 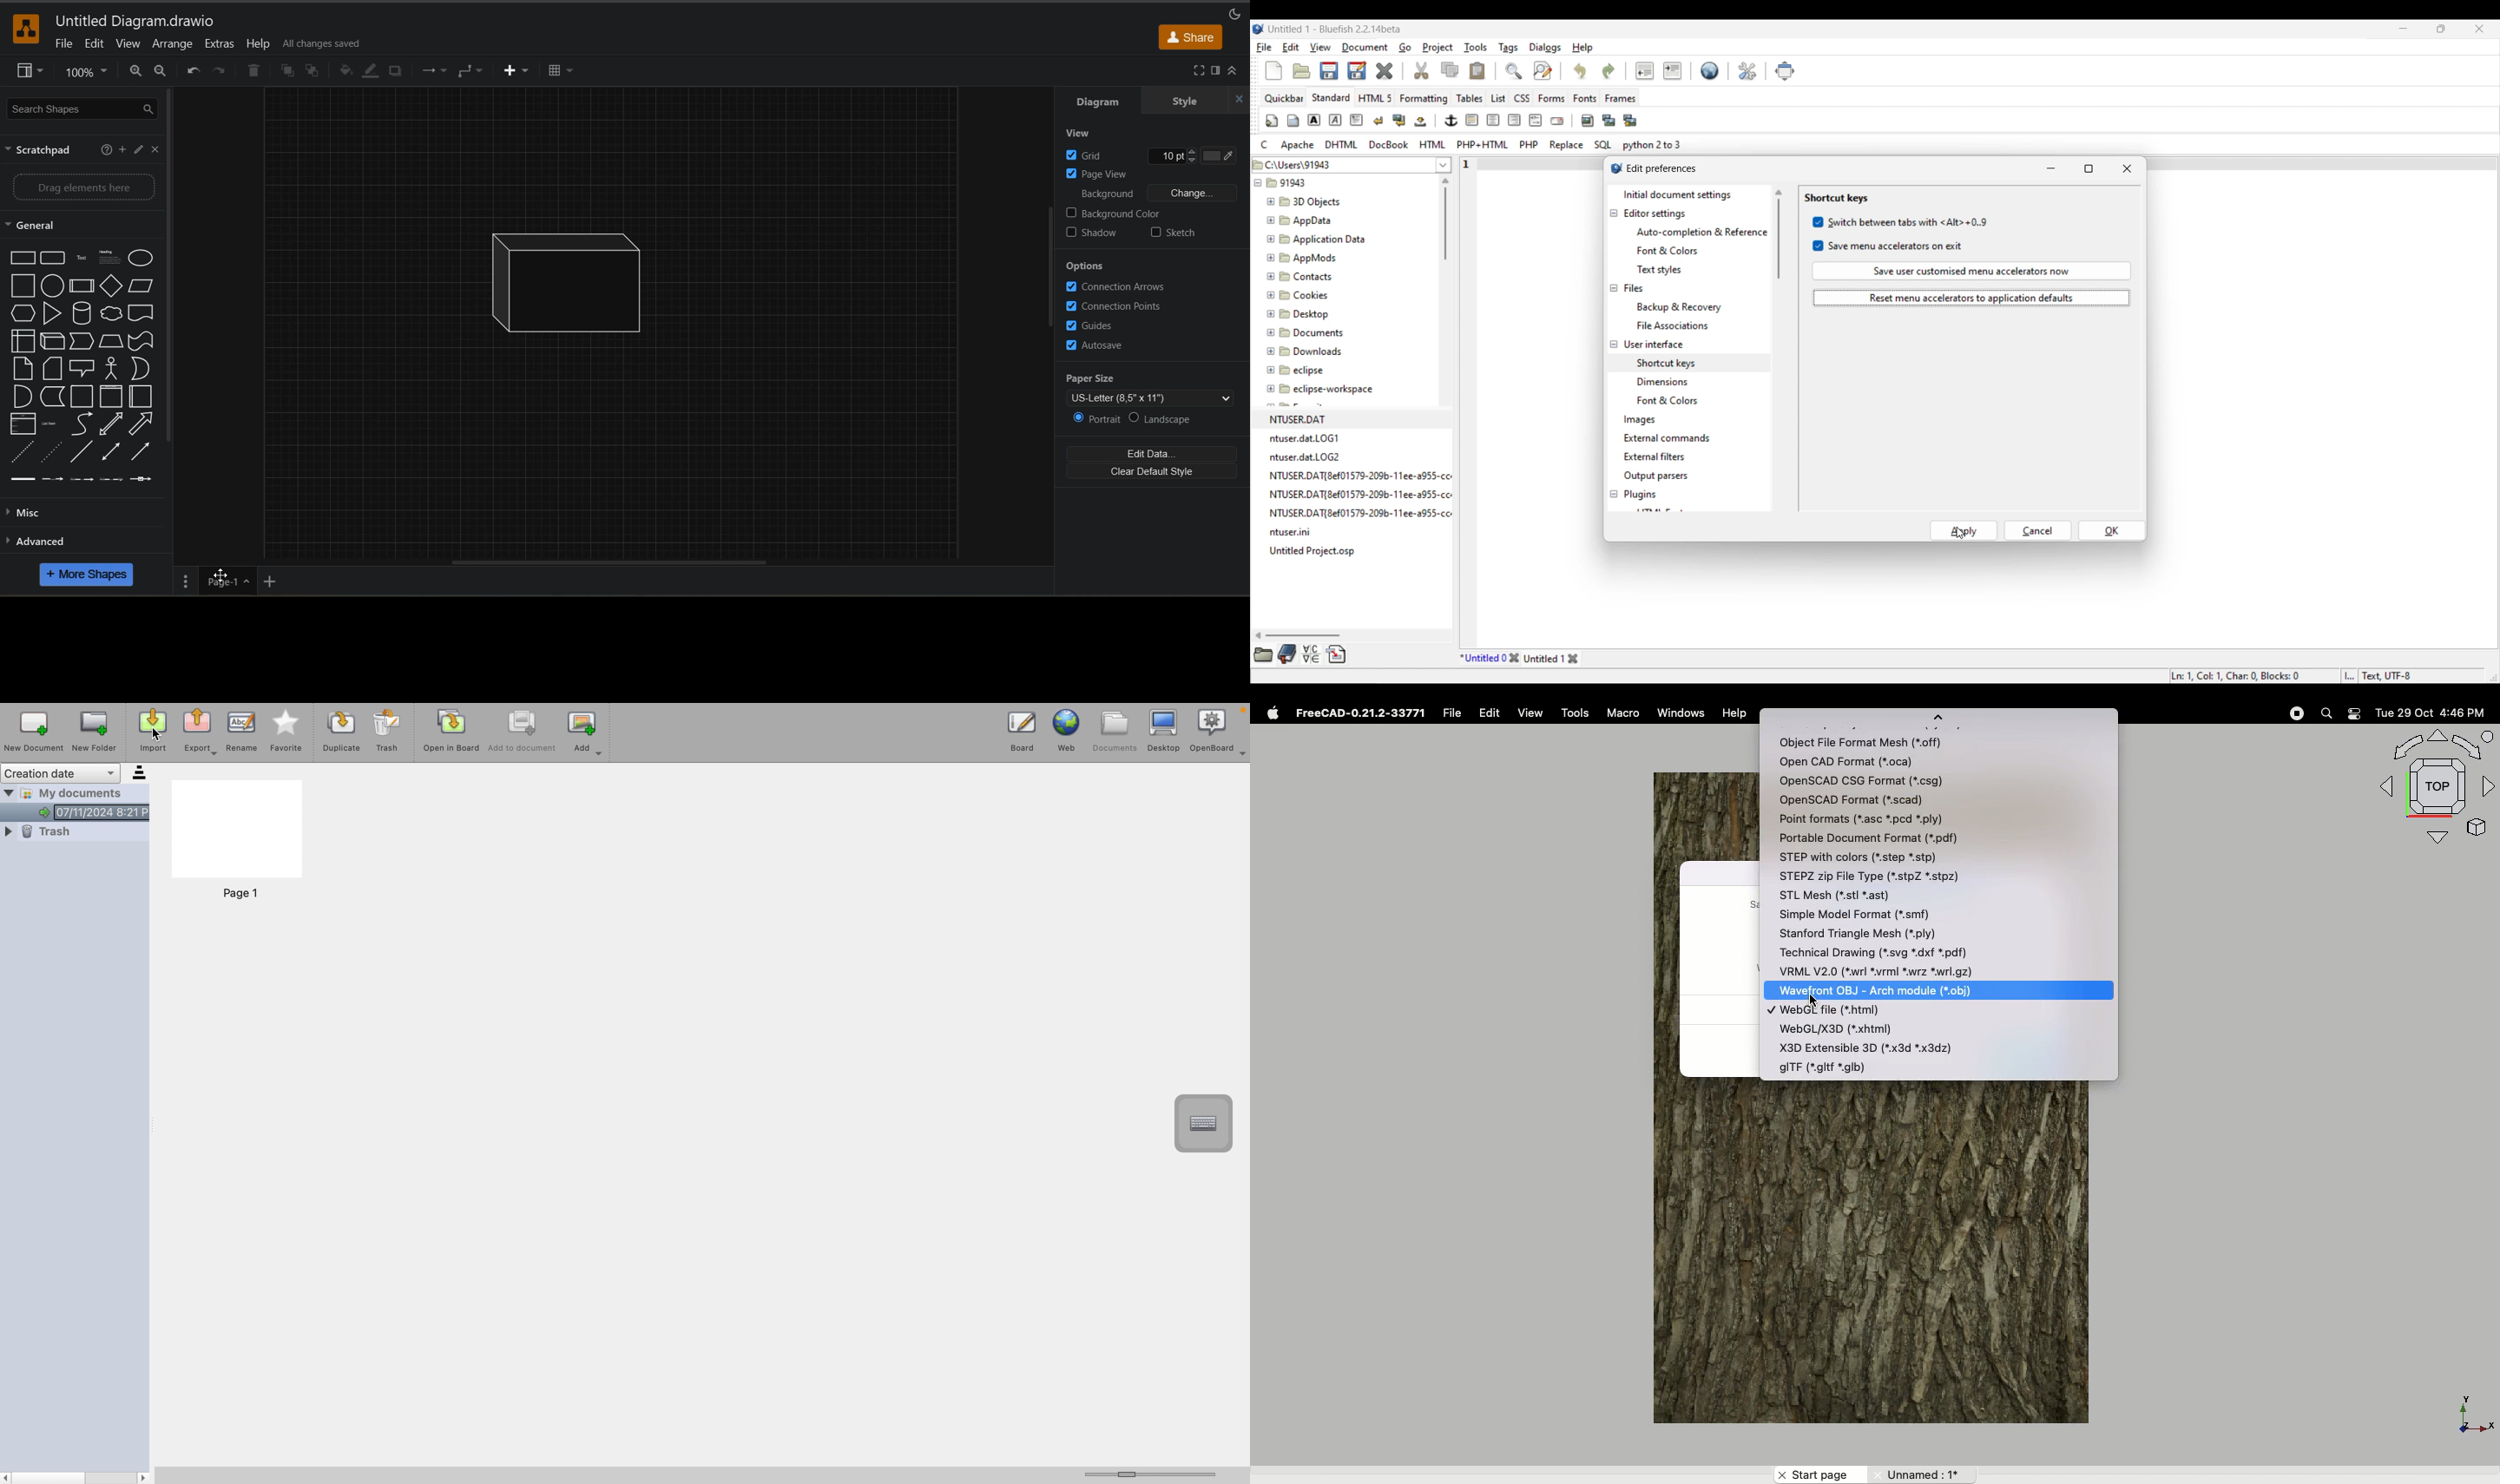 I want to click on STL mesh(*.stl*.ast), so click(x=1844, y=895).